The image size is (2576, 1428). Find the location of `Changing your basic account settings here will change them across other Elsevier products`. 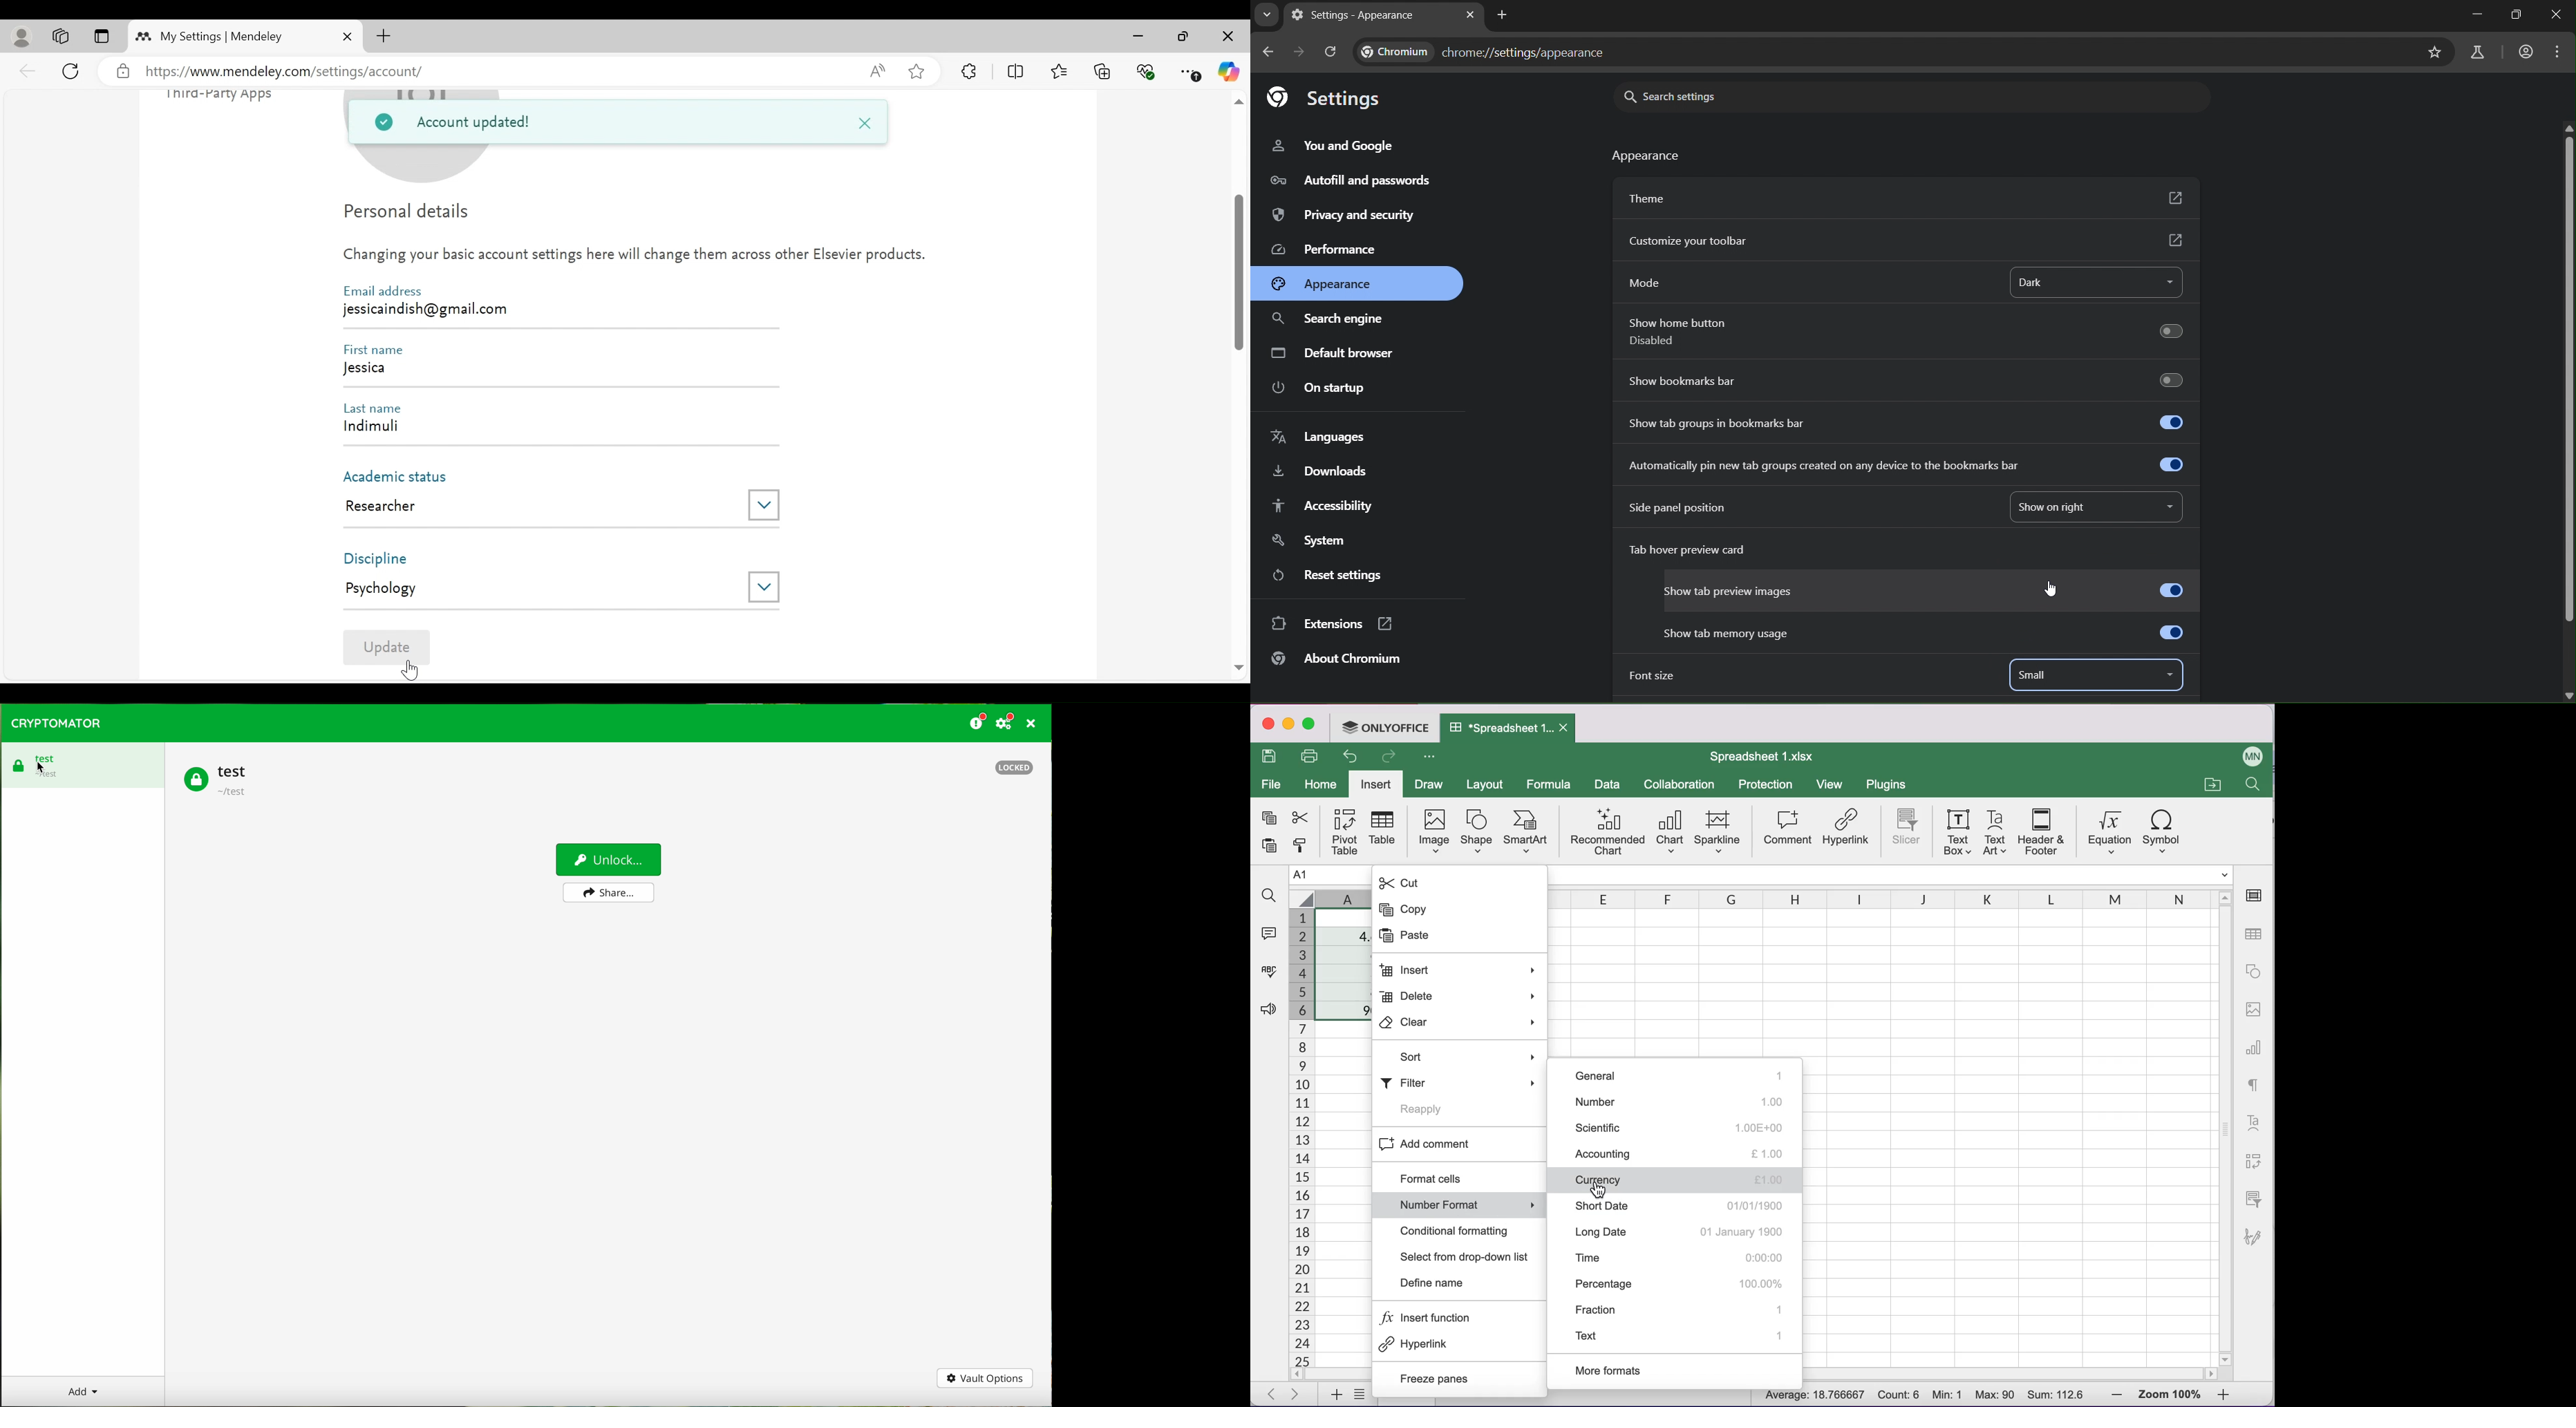

Changing your basic account settings here will change them across other Elsevier products is located at coordinates (635, 259).